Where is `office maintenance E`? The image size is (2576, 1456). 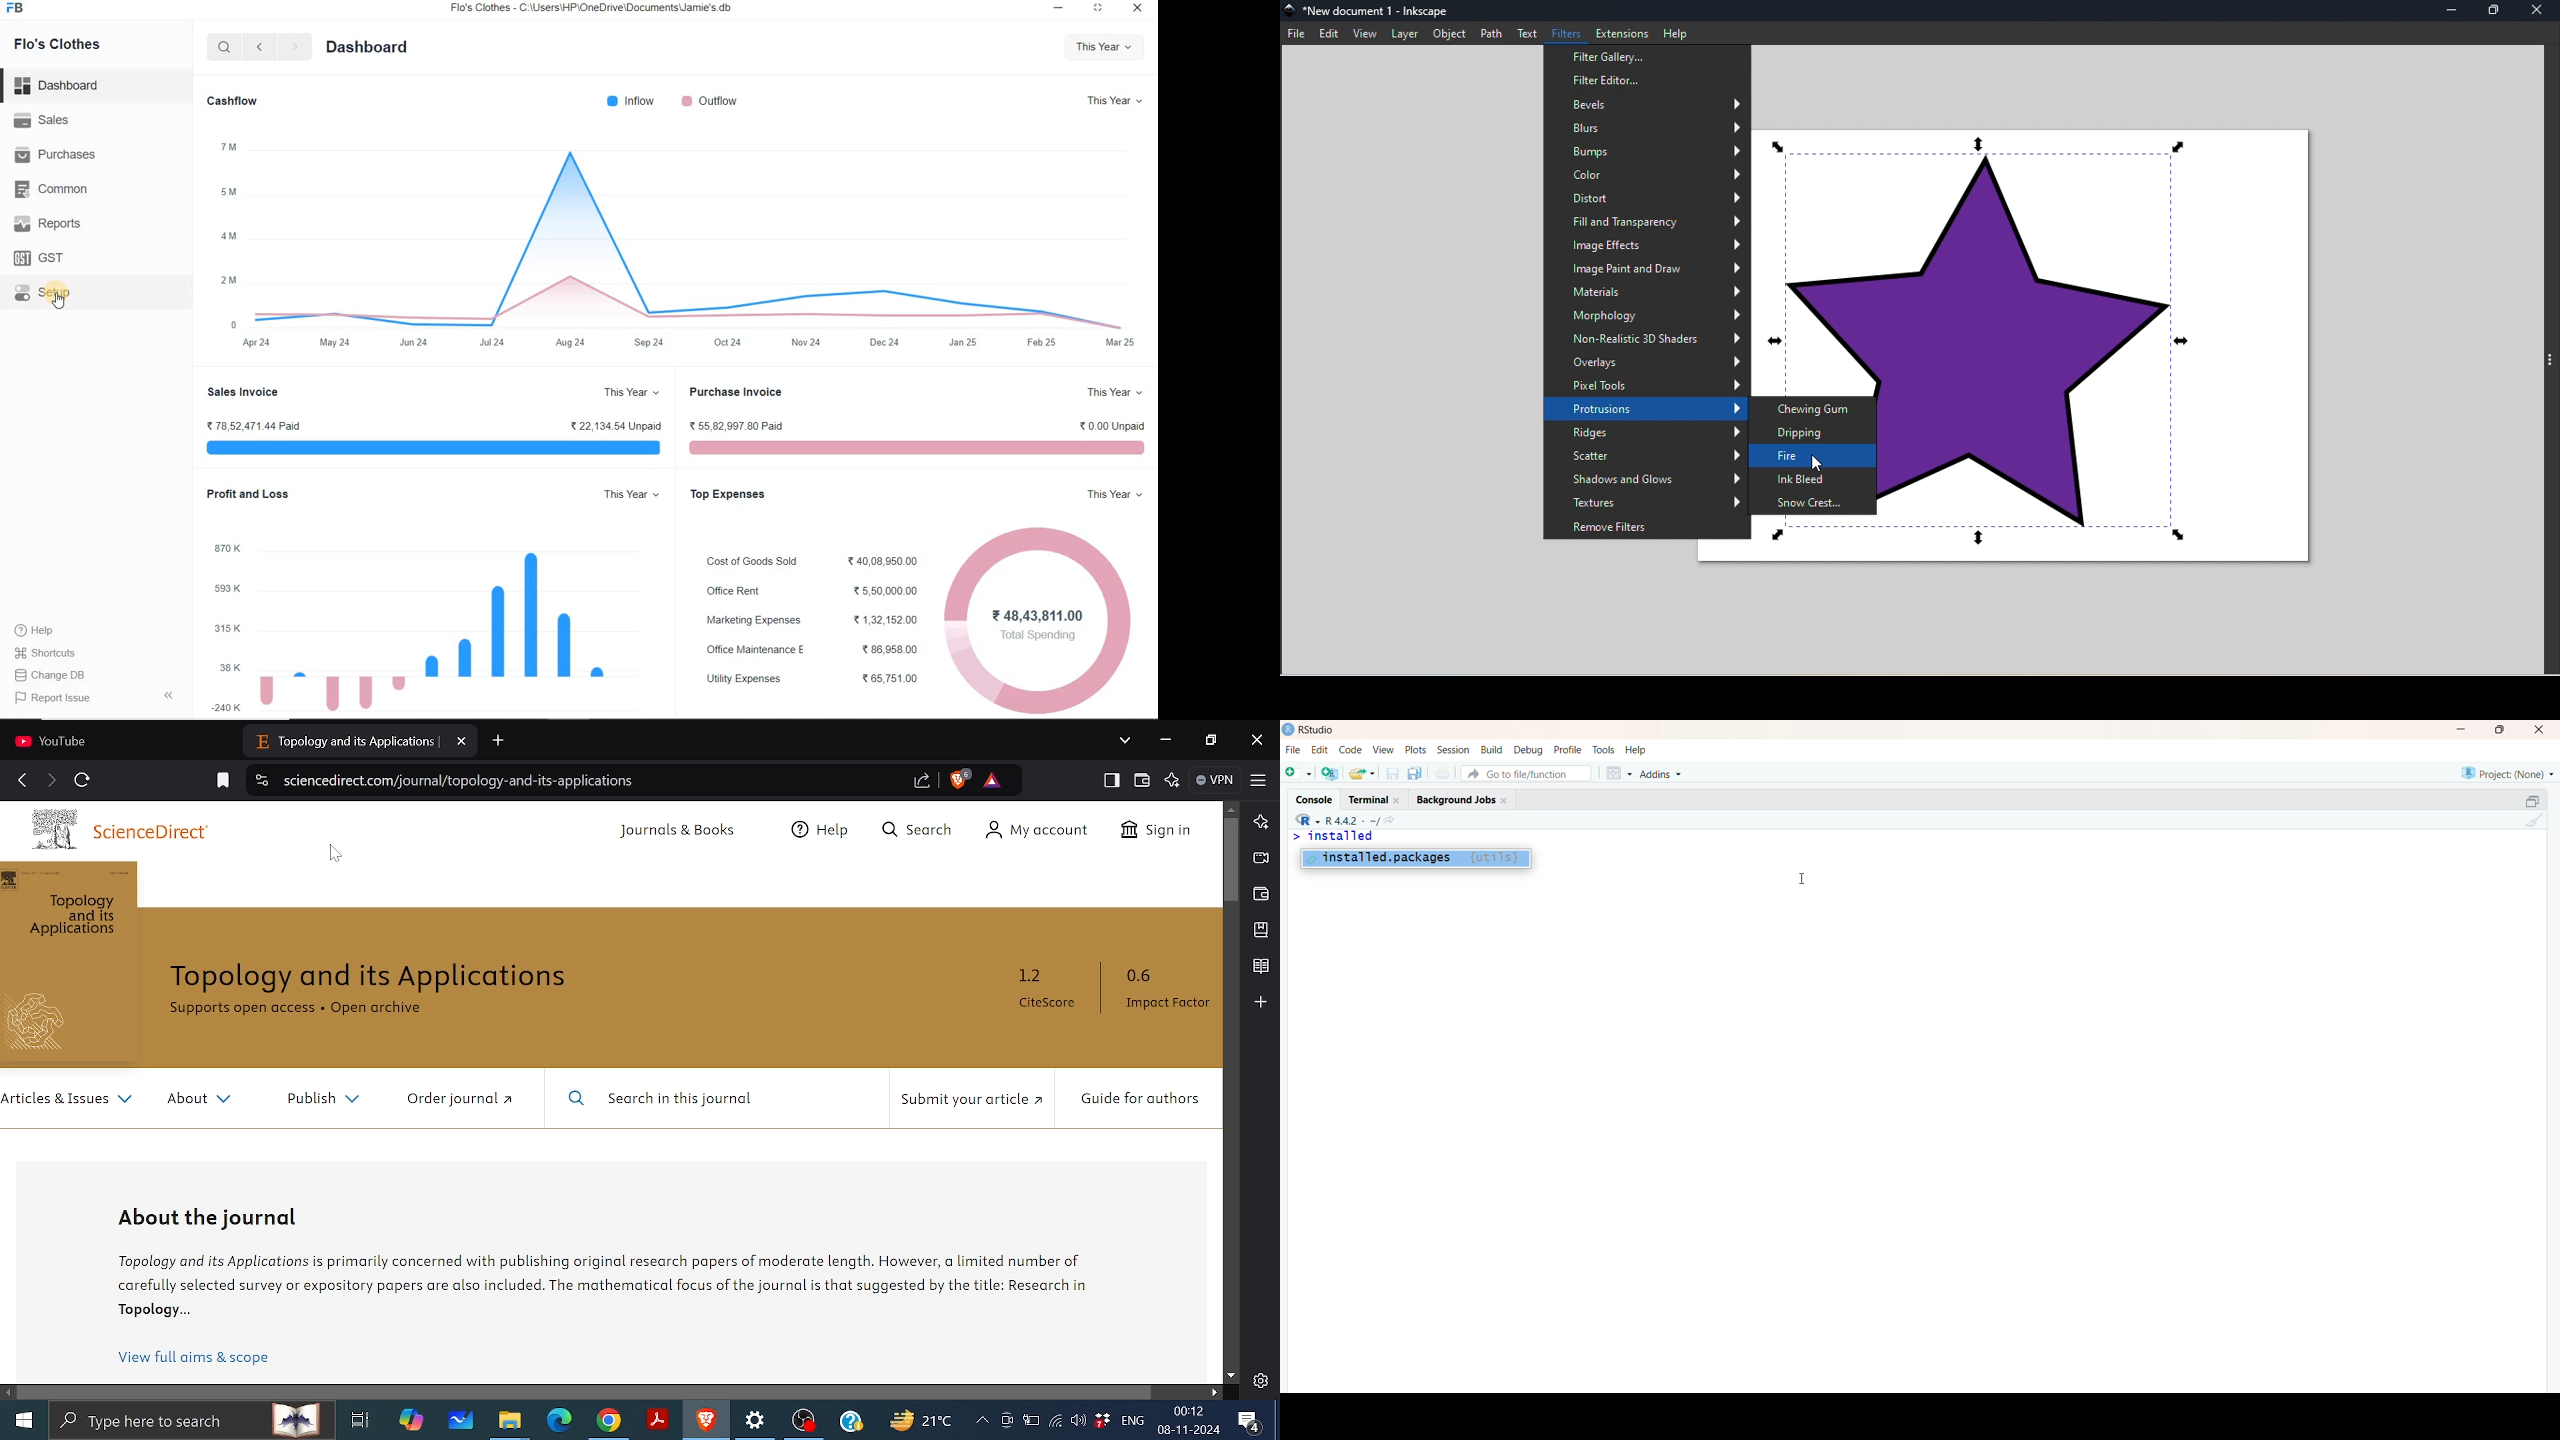 office maintenance E is located at coordinates (755, 650).